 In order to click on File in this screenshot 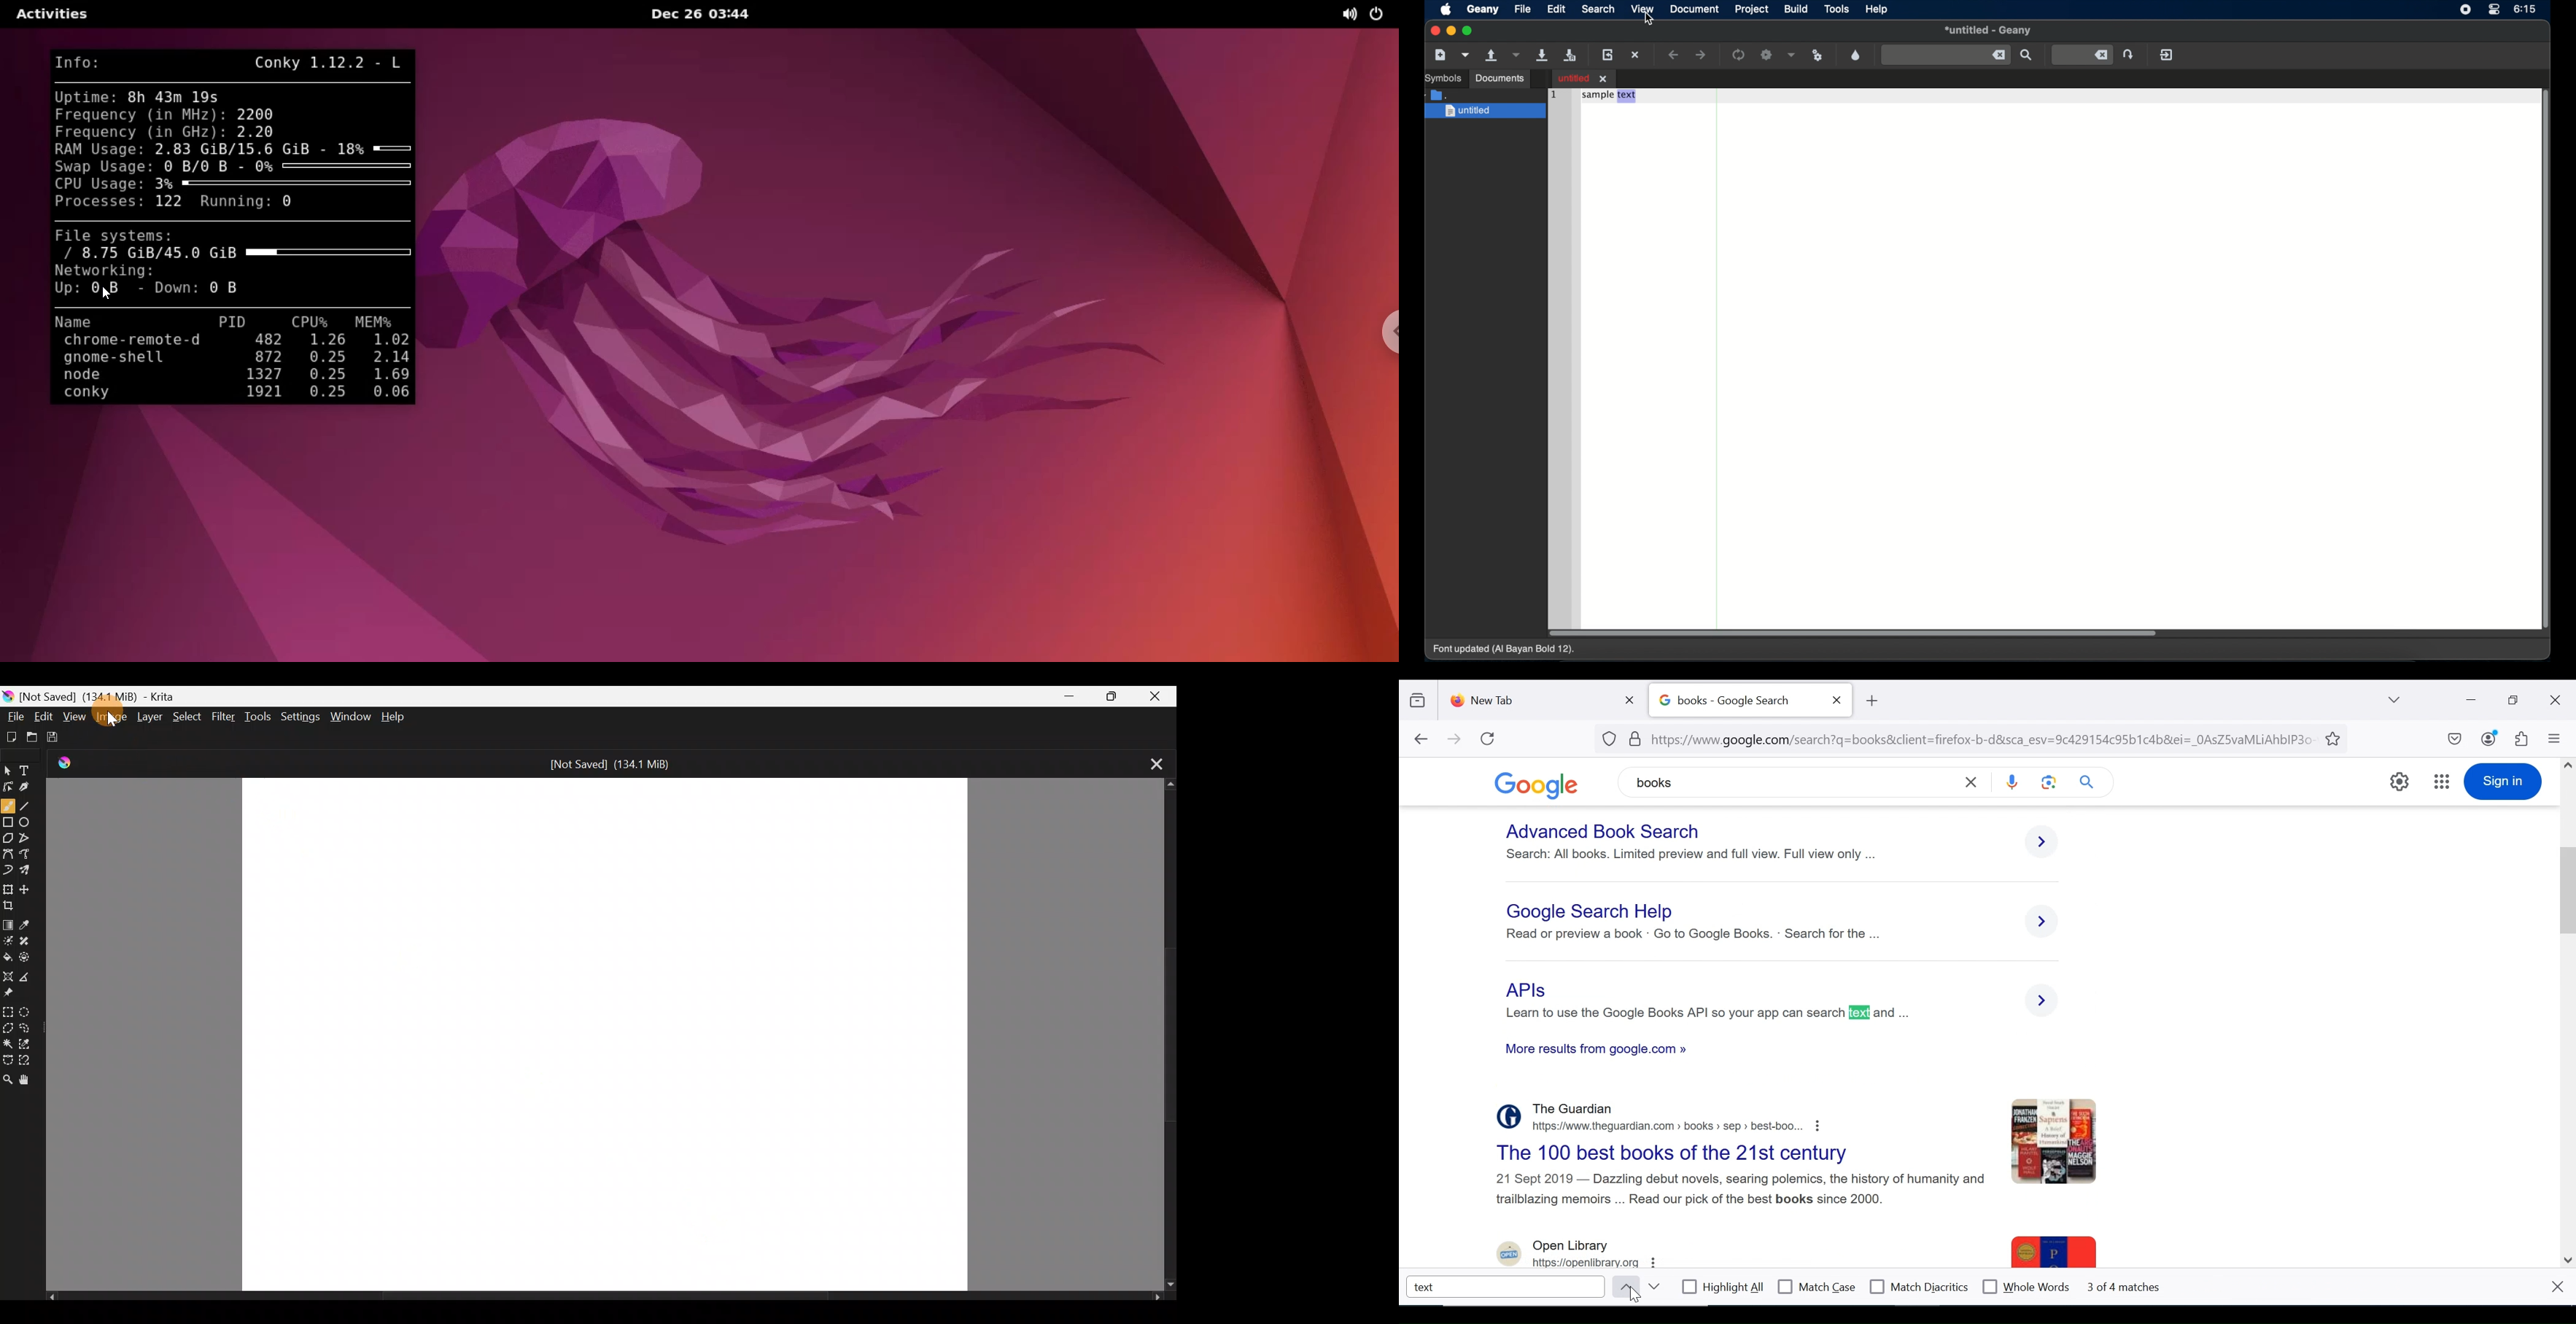, I will do `click(12, 715)`.